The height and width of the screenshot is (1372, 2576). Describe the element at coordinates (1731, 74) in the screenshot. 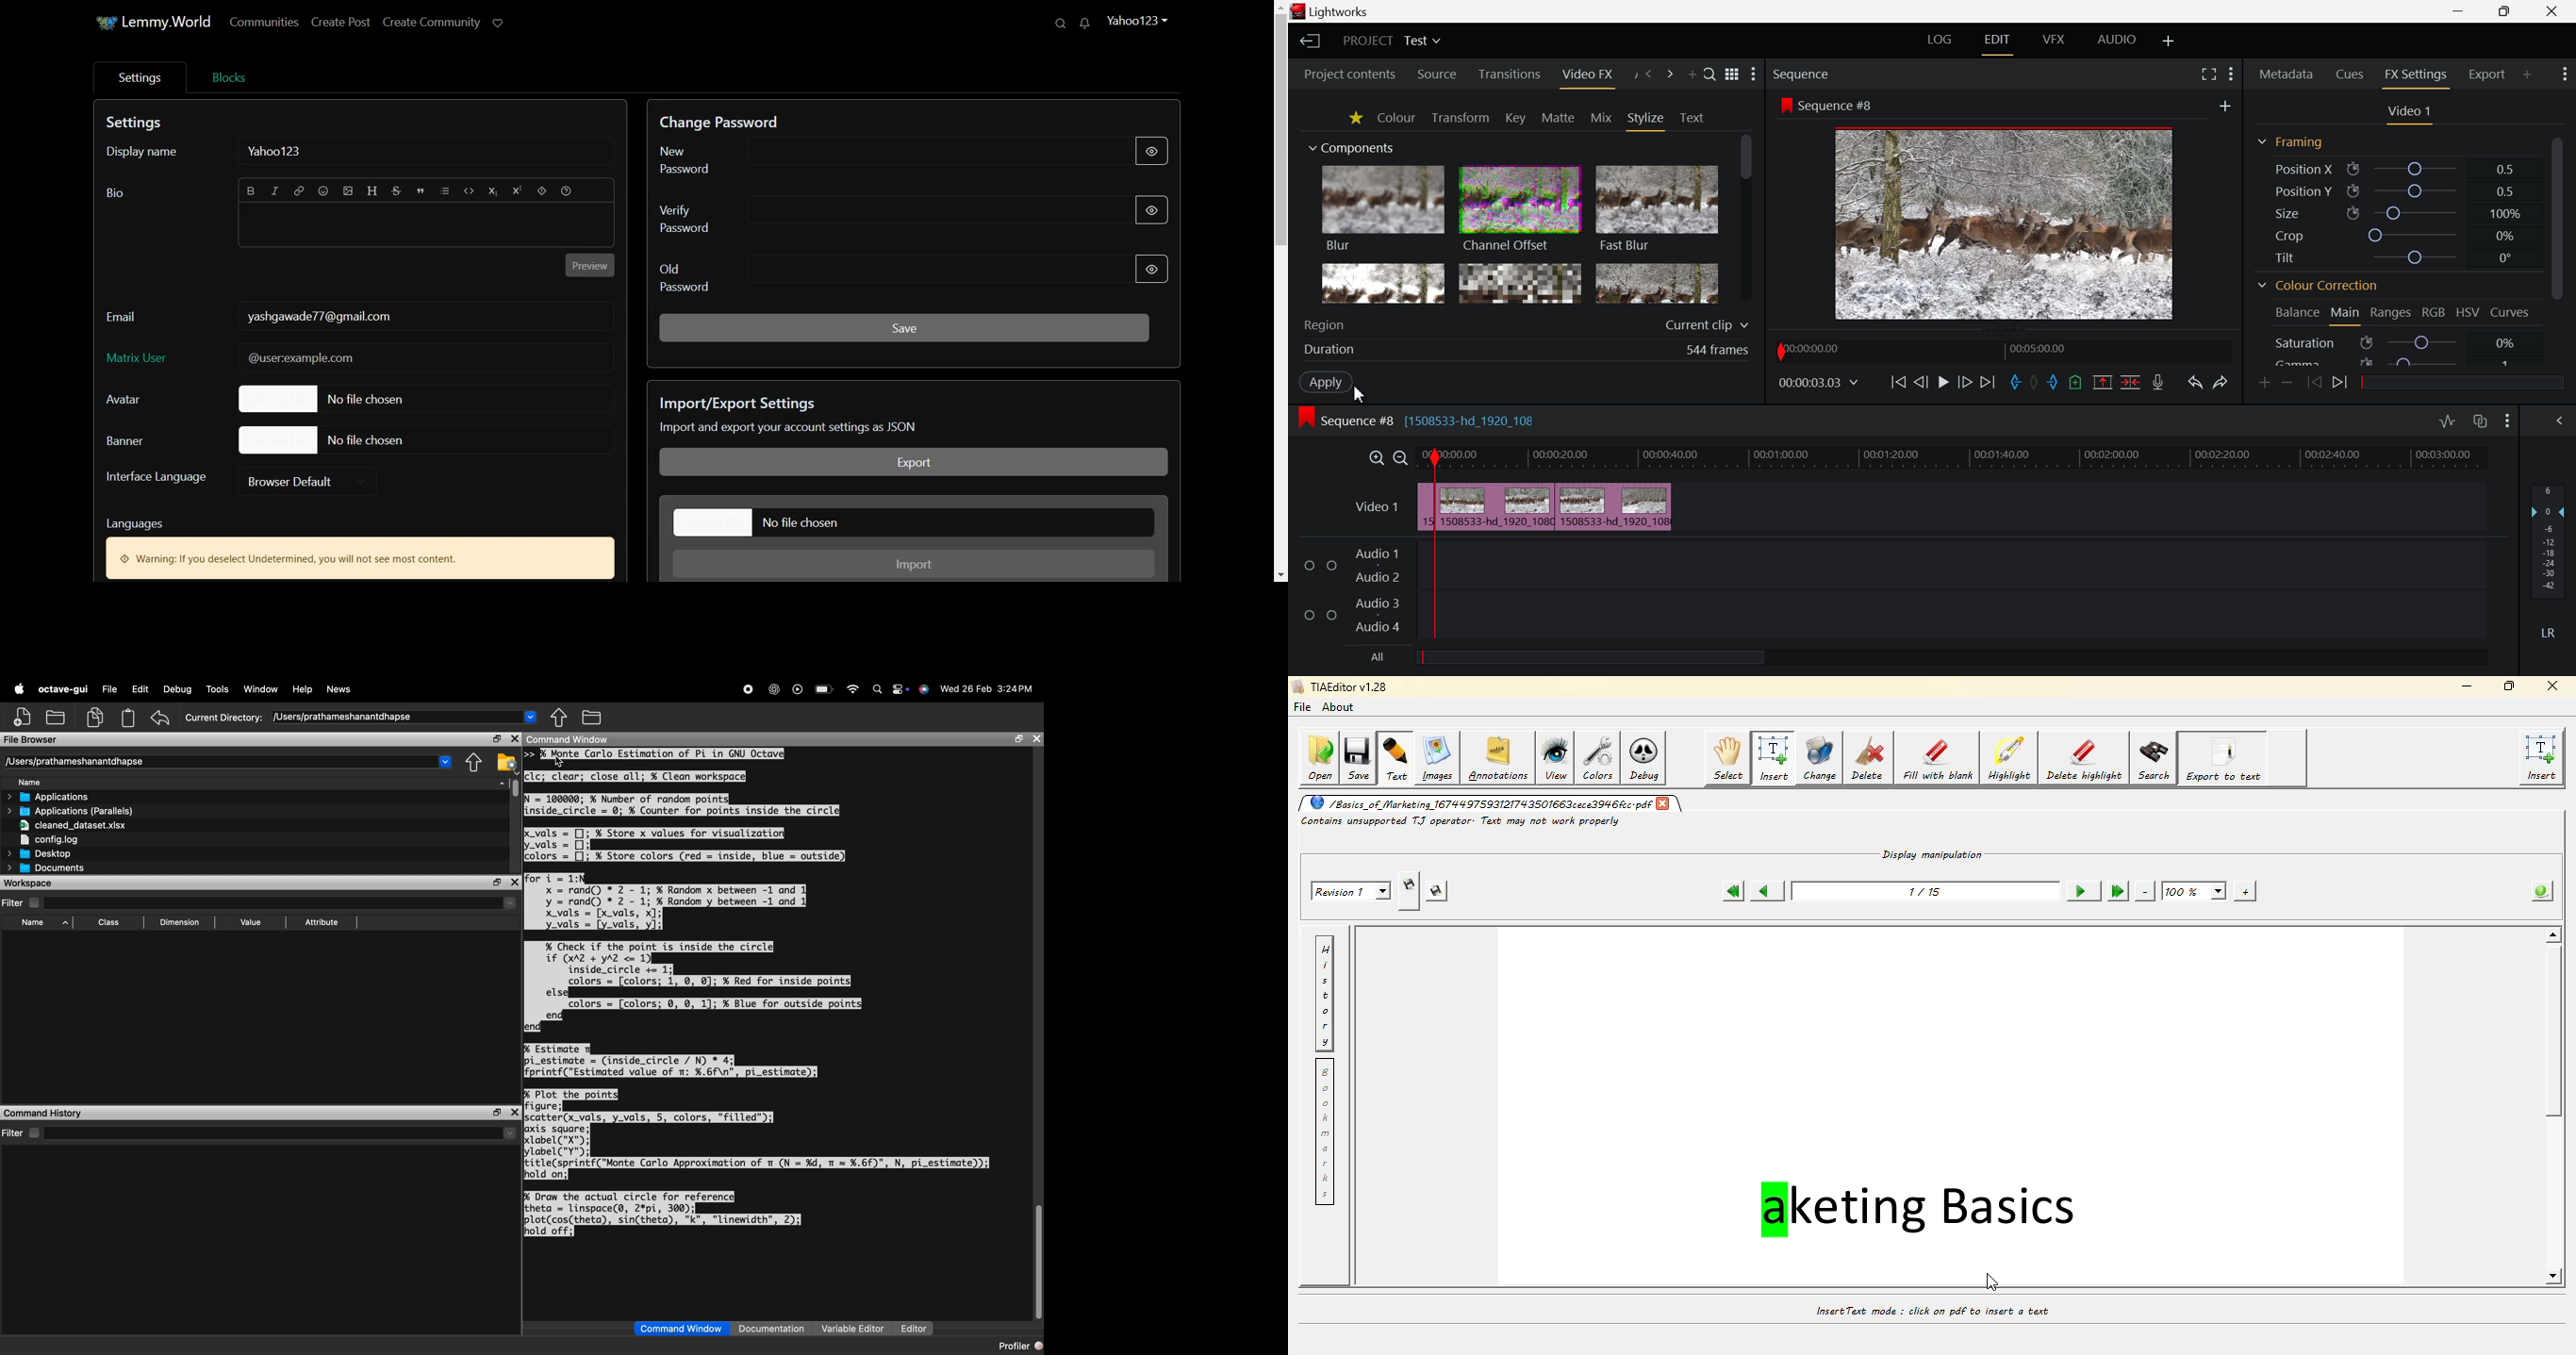

I see `Toggle between list and title view` at that location.